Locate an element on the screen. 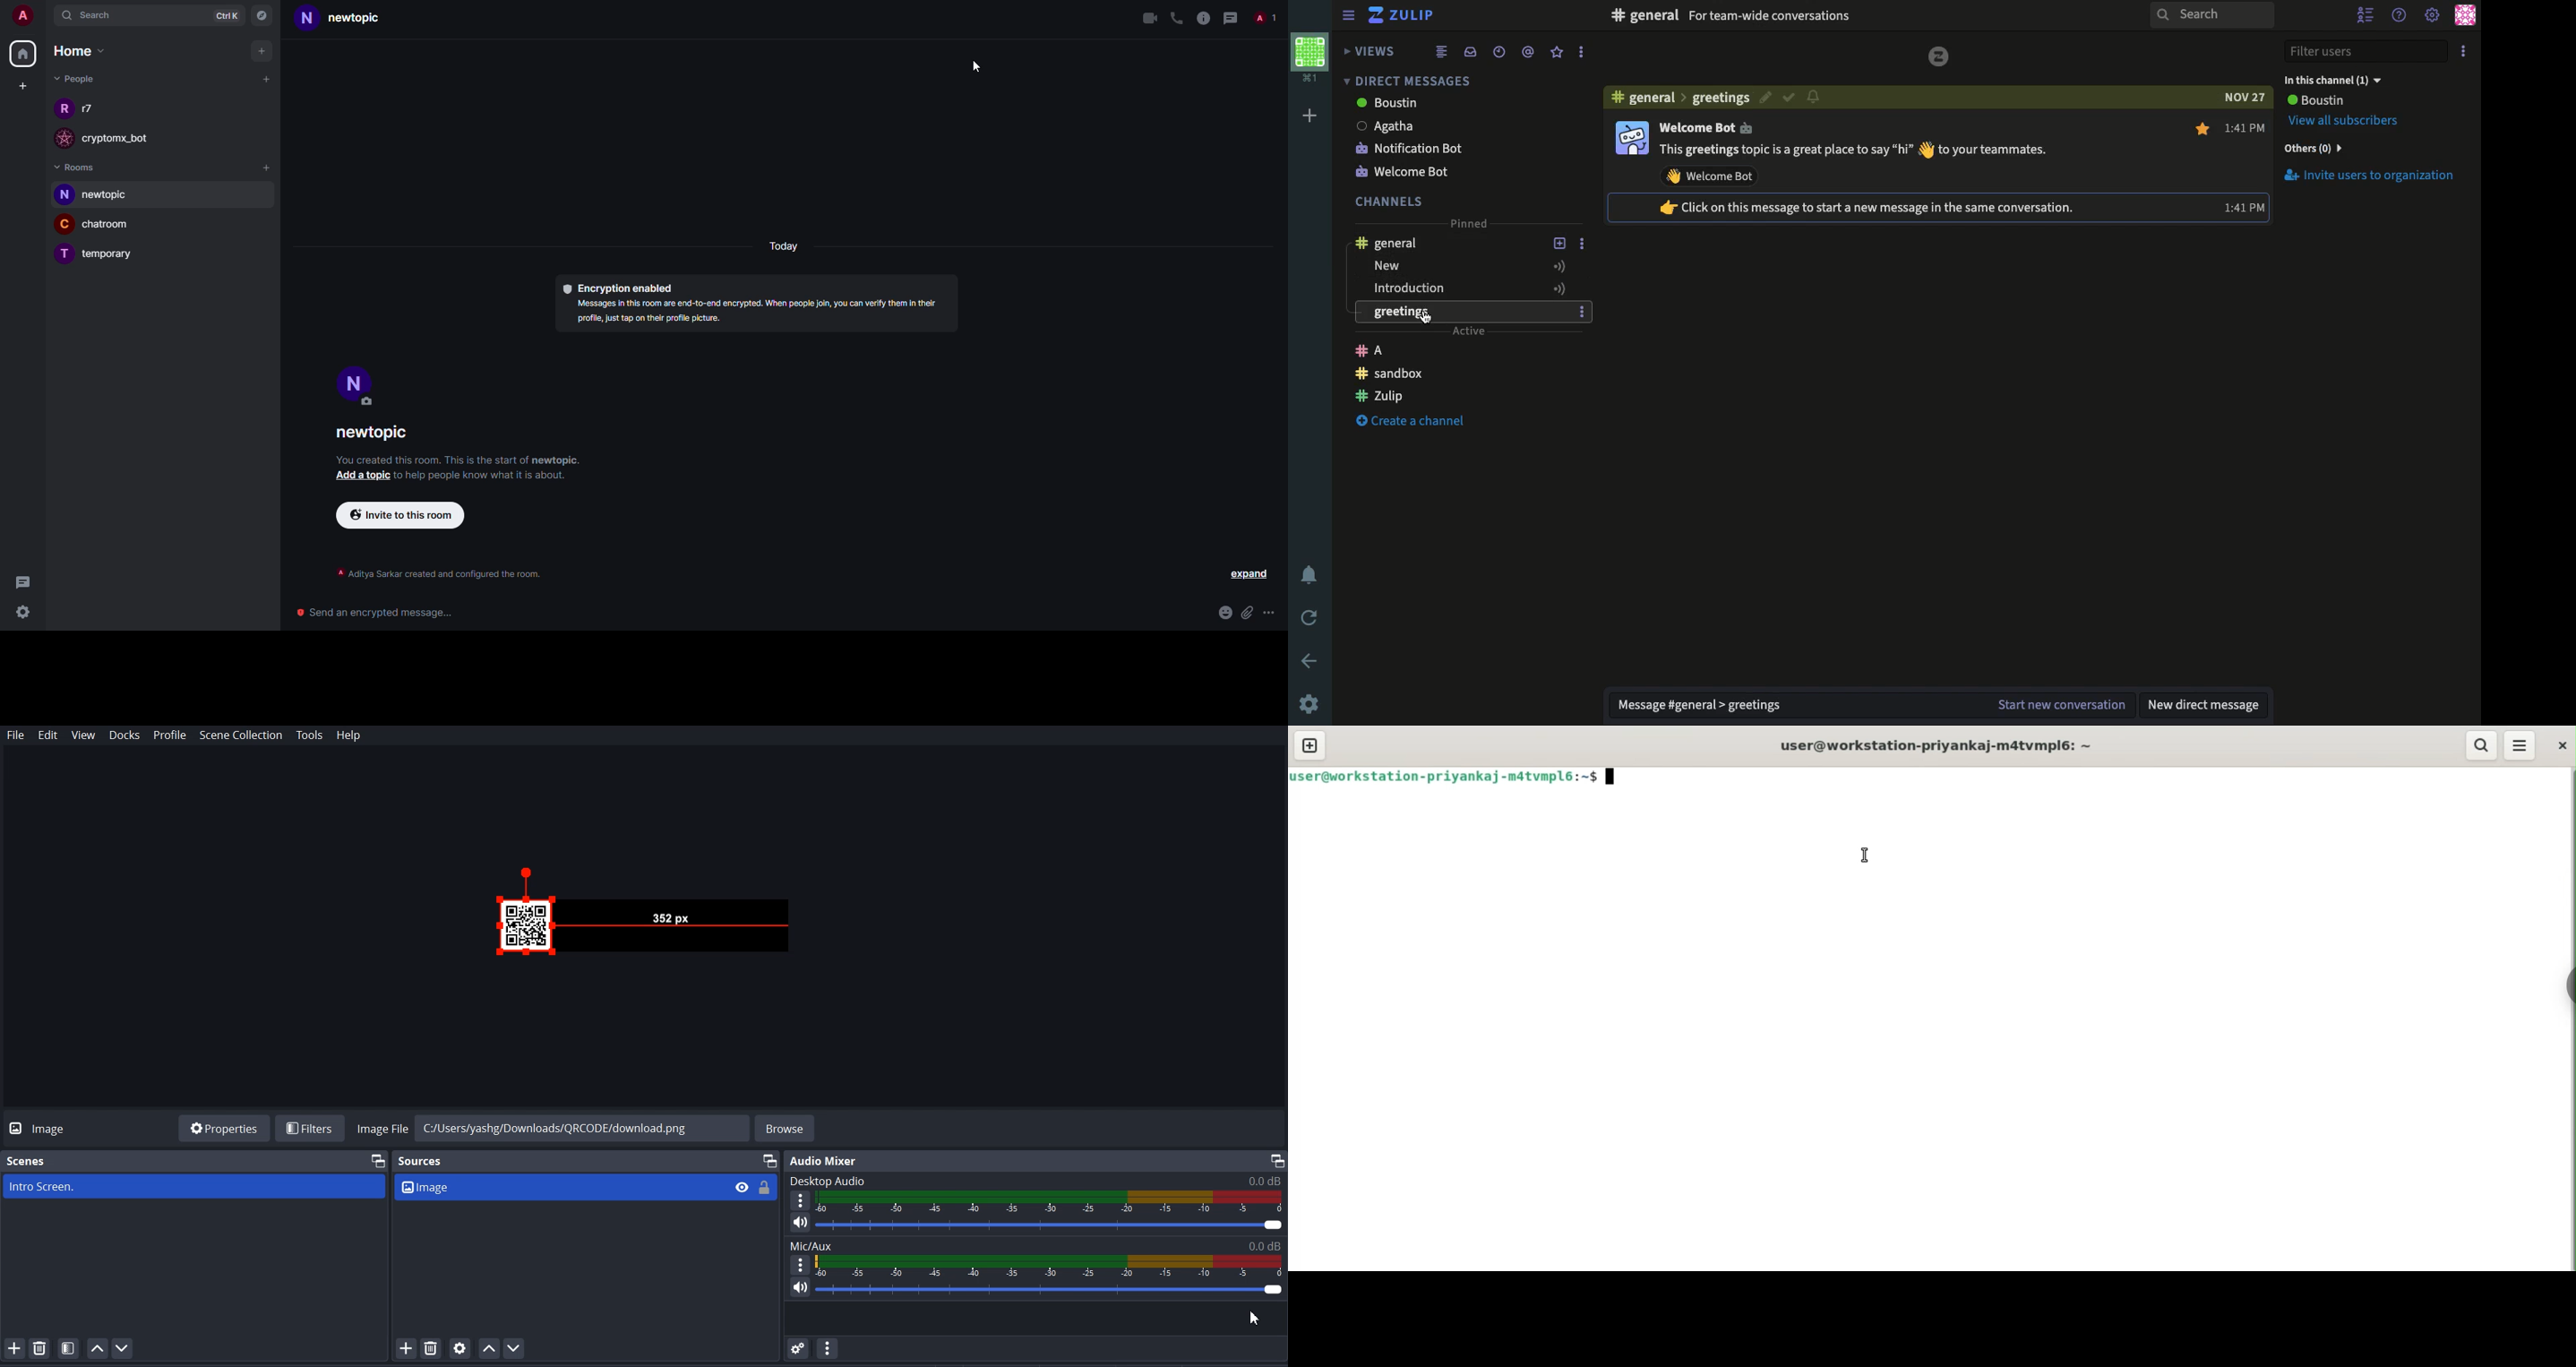  Help is located at coordinates (2400, 12).